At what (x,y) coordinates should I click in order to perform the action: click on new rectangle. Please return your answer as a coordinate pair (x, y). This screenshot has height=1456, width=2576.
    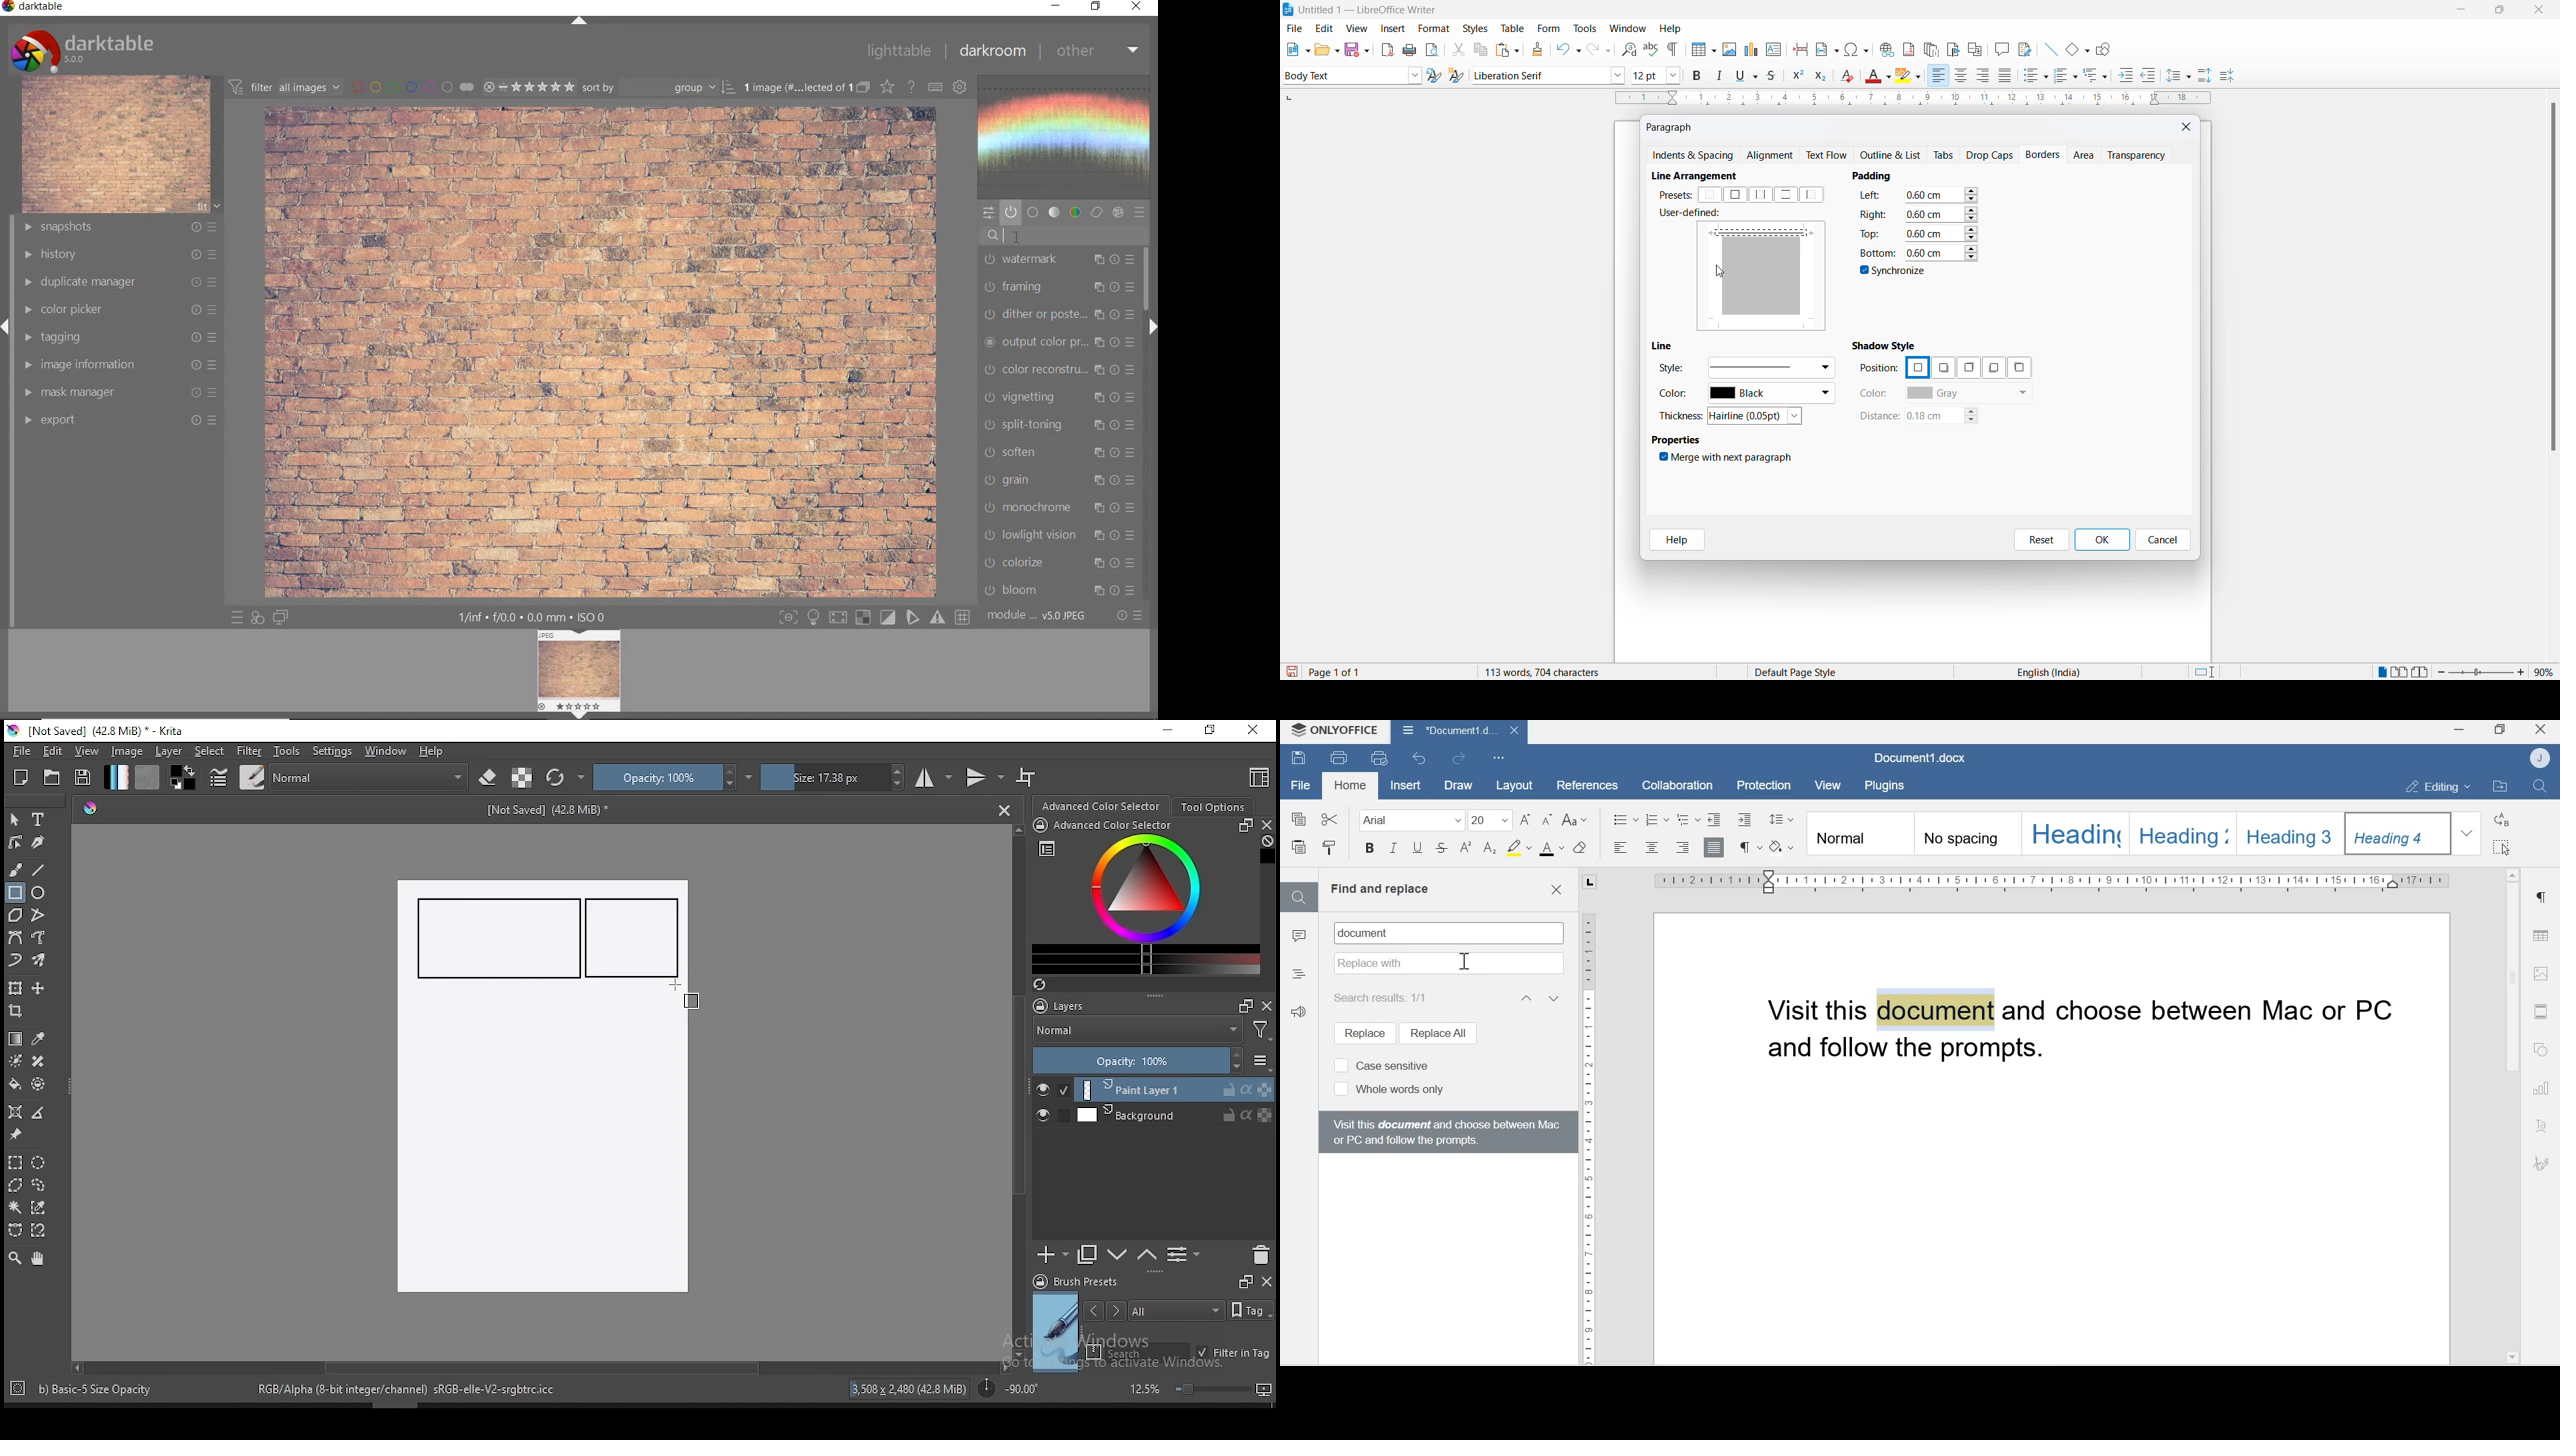
    Looking at the image, I should click on (496, 938).